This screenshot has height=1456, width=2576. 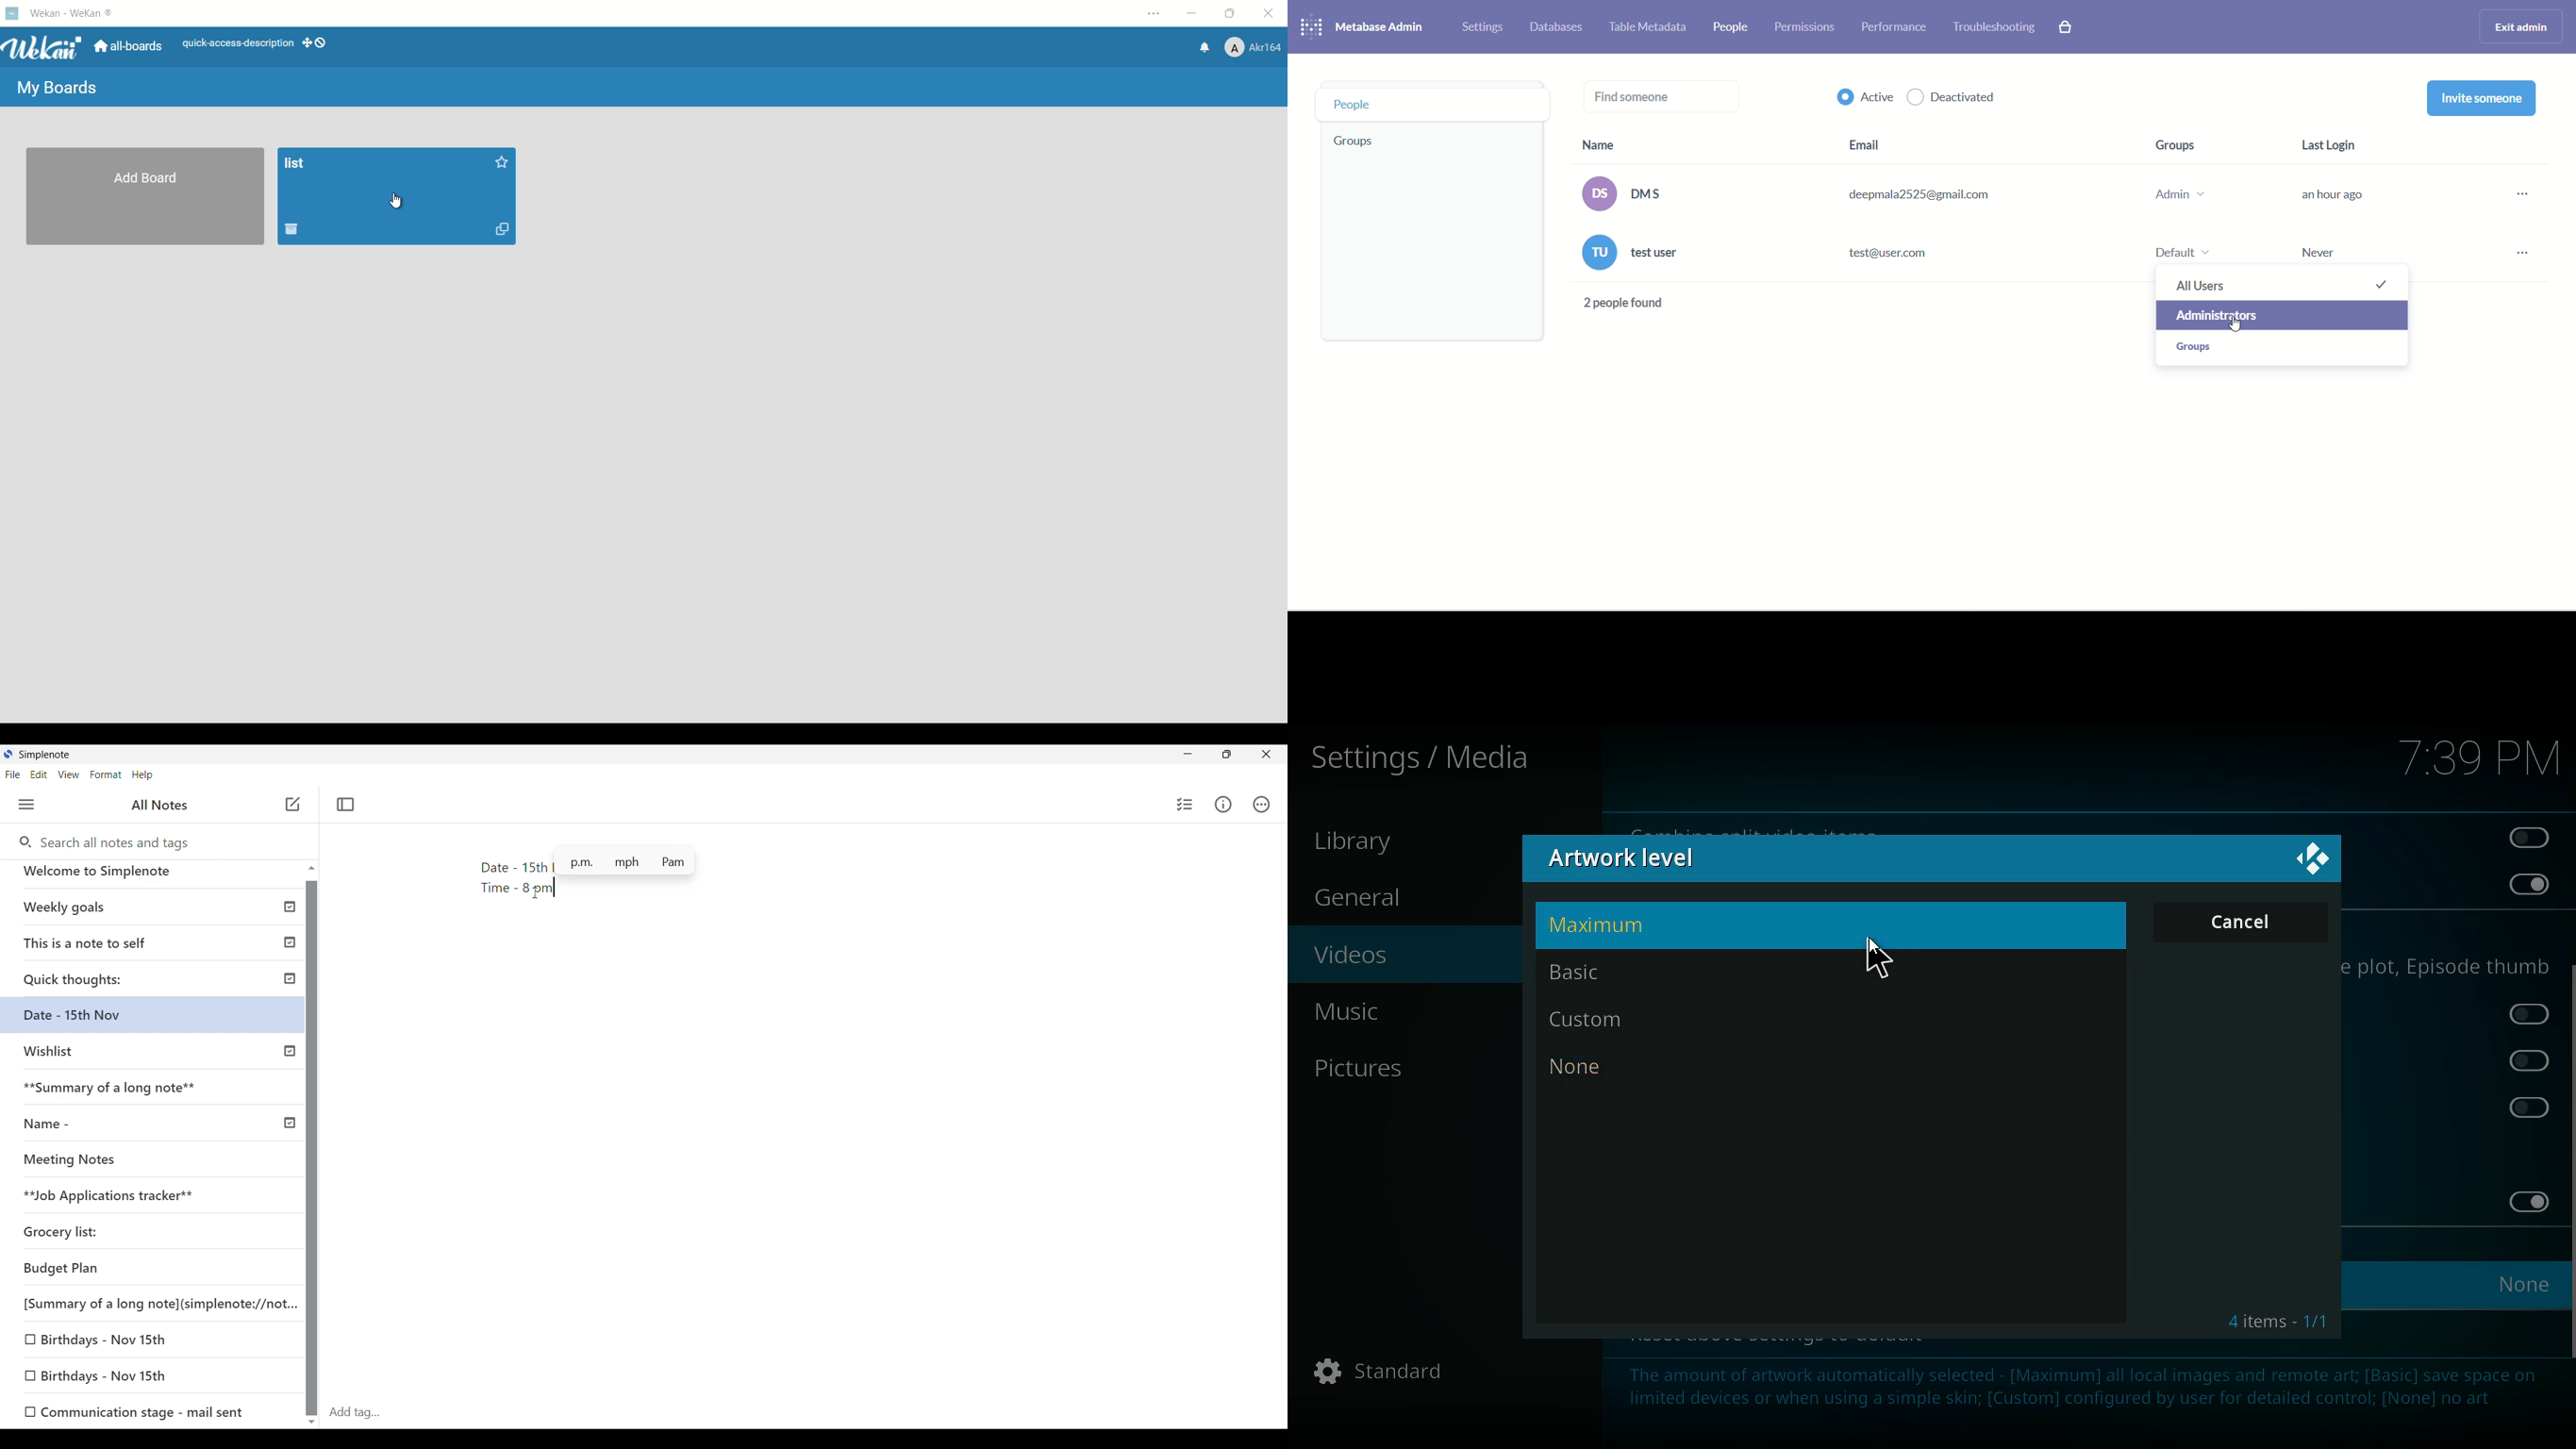 What do you see at coordinates (312, 1422) in the screenshot?
I see `Quick slide to bottom` at bounding box center [312, 1422].